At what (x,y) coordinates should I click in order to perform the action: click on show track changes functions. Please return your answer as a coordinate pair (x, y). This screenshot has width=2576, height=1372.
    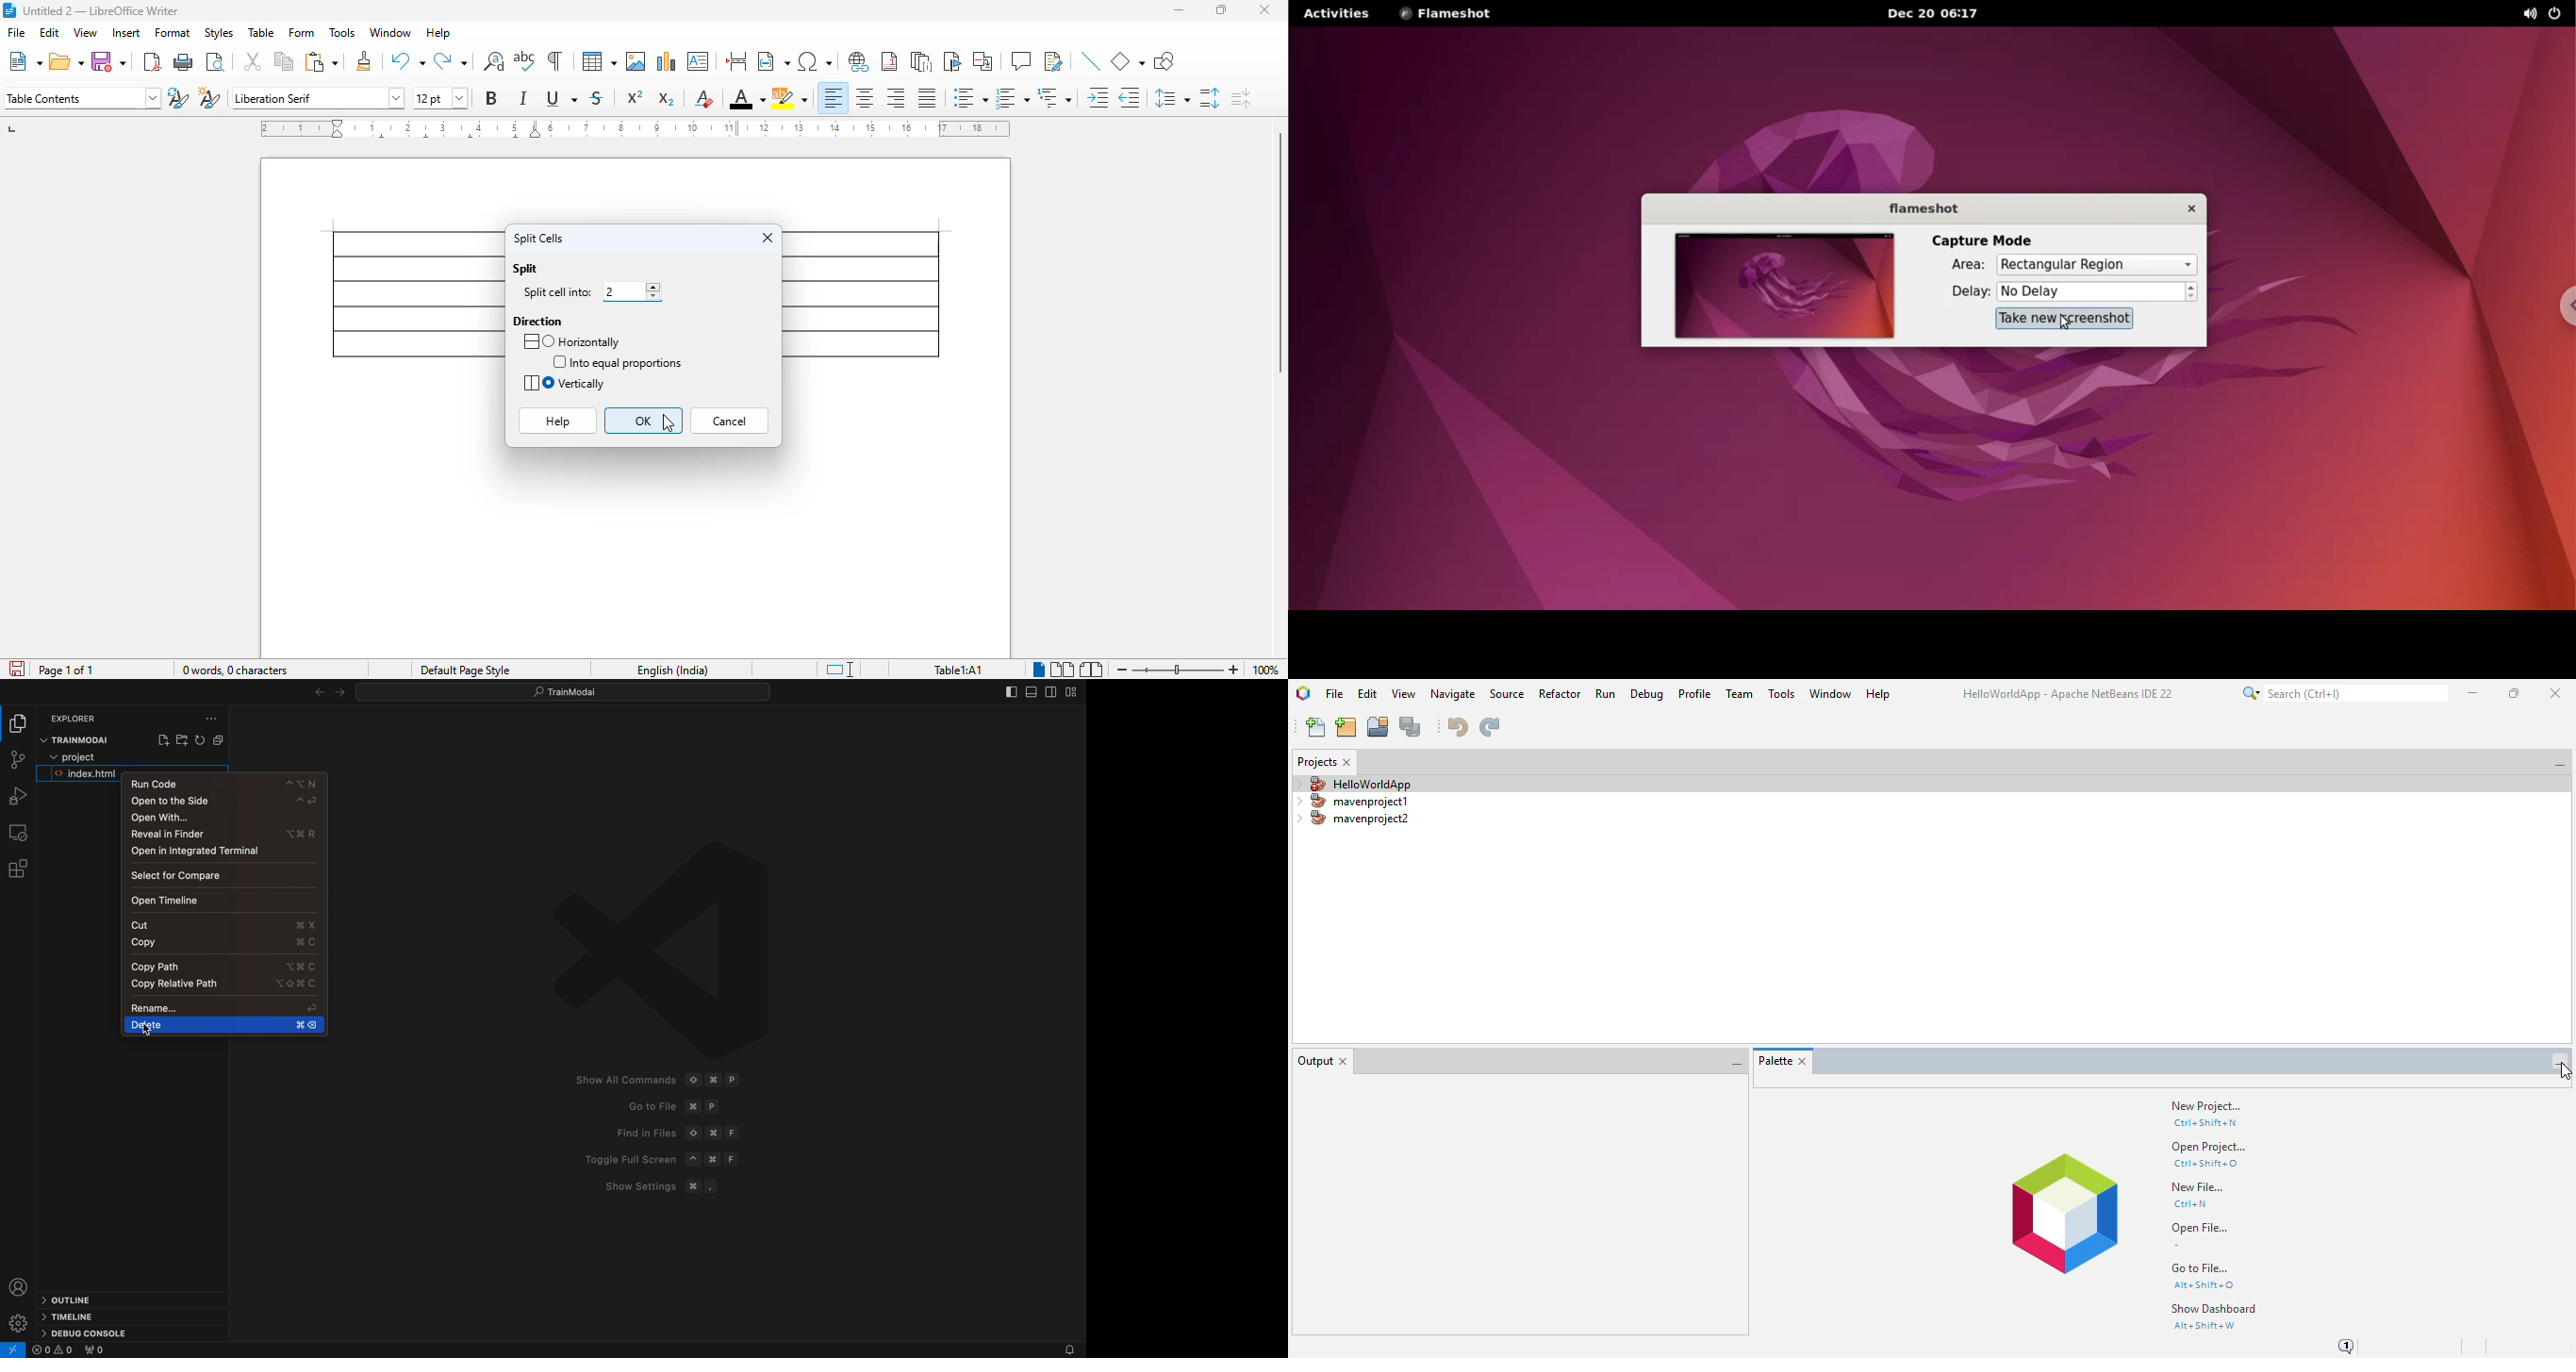
    Looking at the image, I should click on (1054, 61).